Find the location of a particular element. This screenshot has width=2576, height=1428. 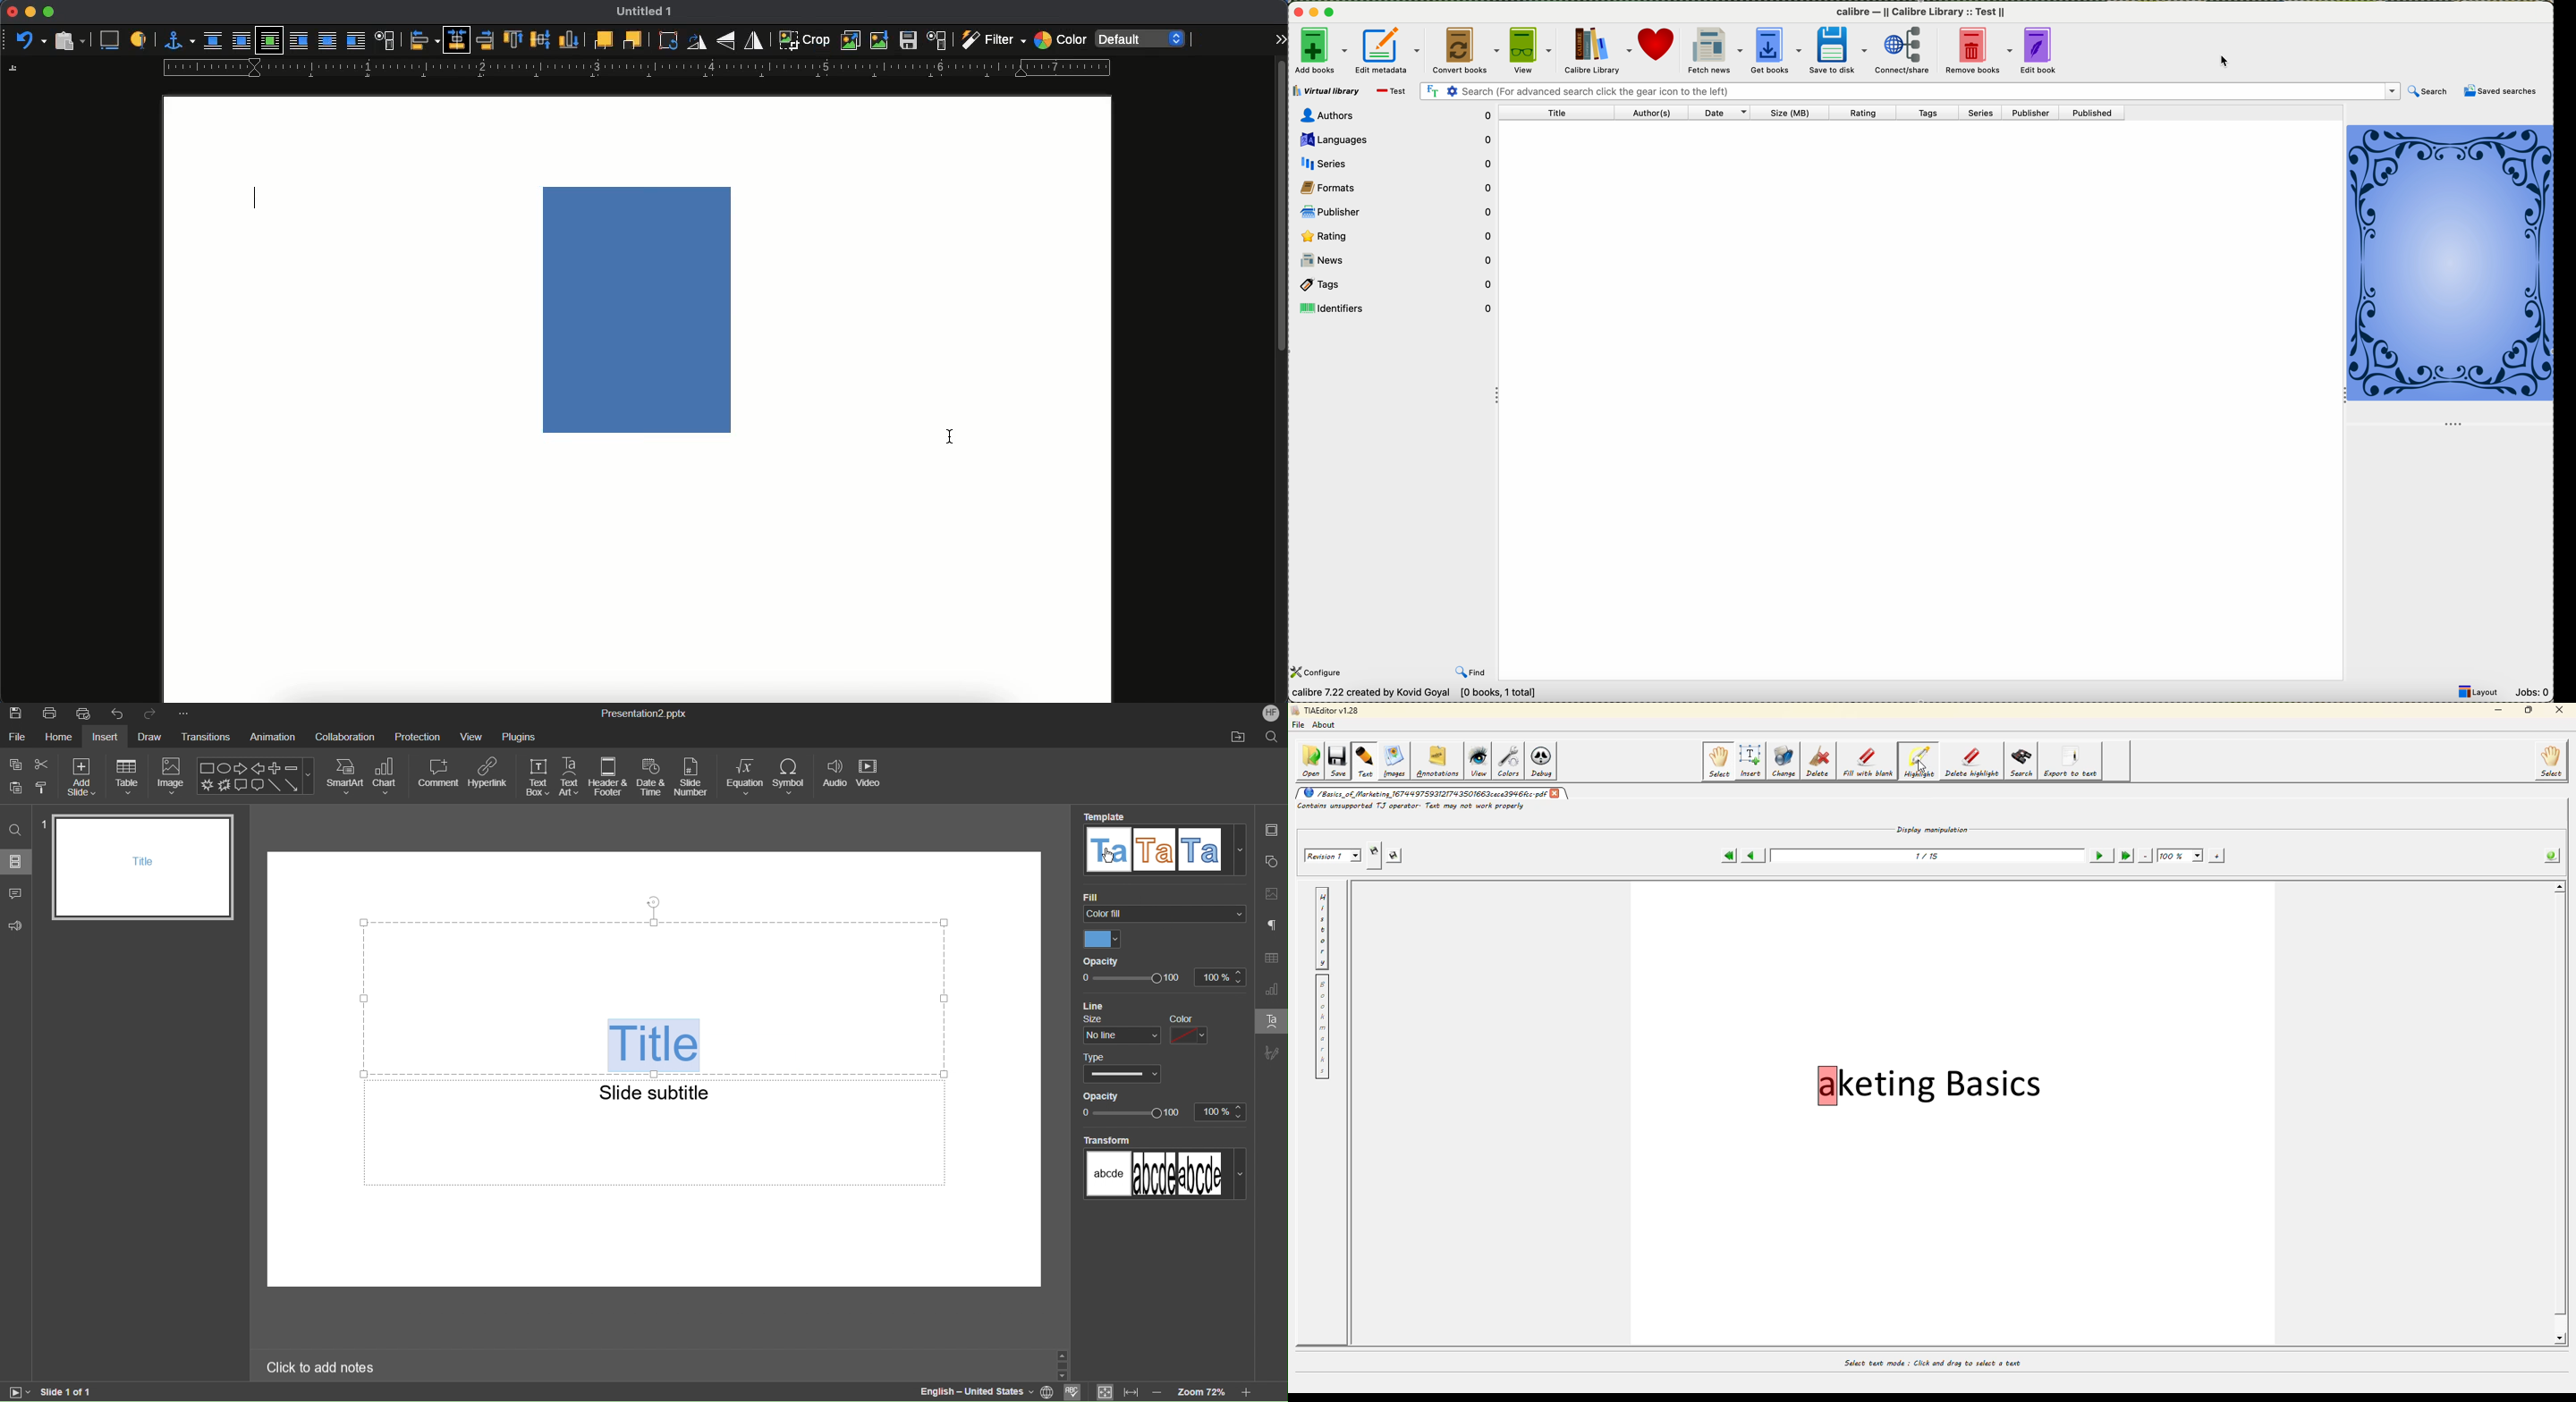

Header & Footer is located at coordinates (609, 777).